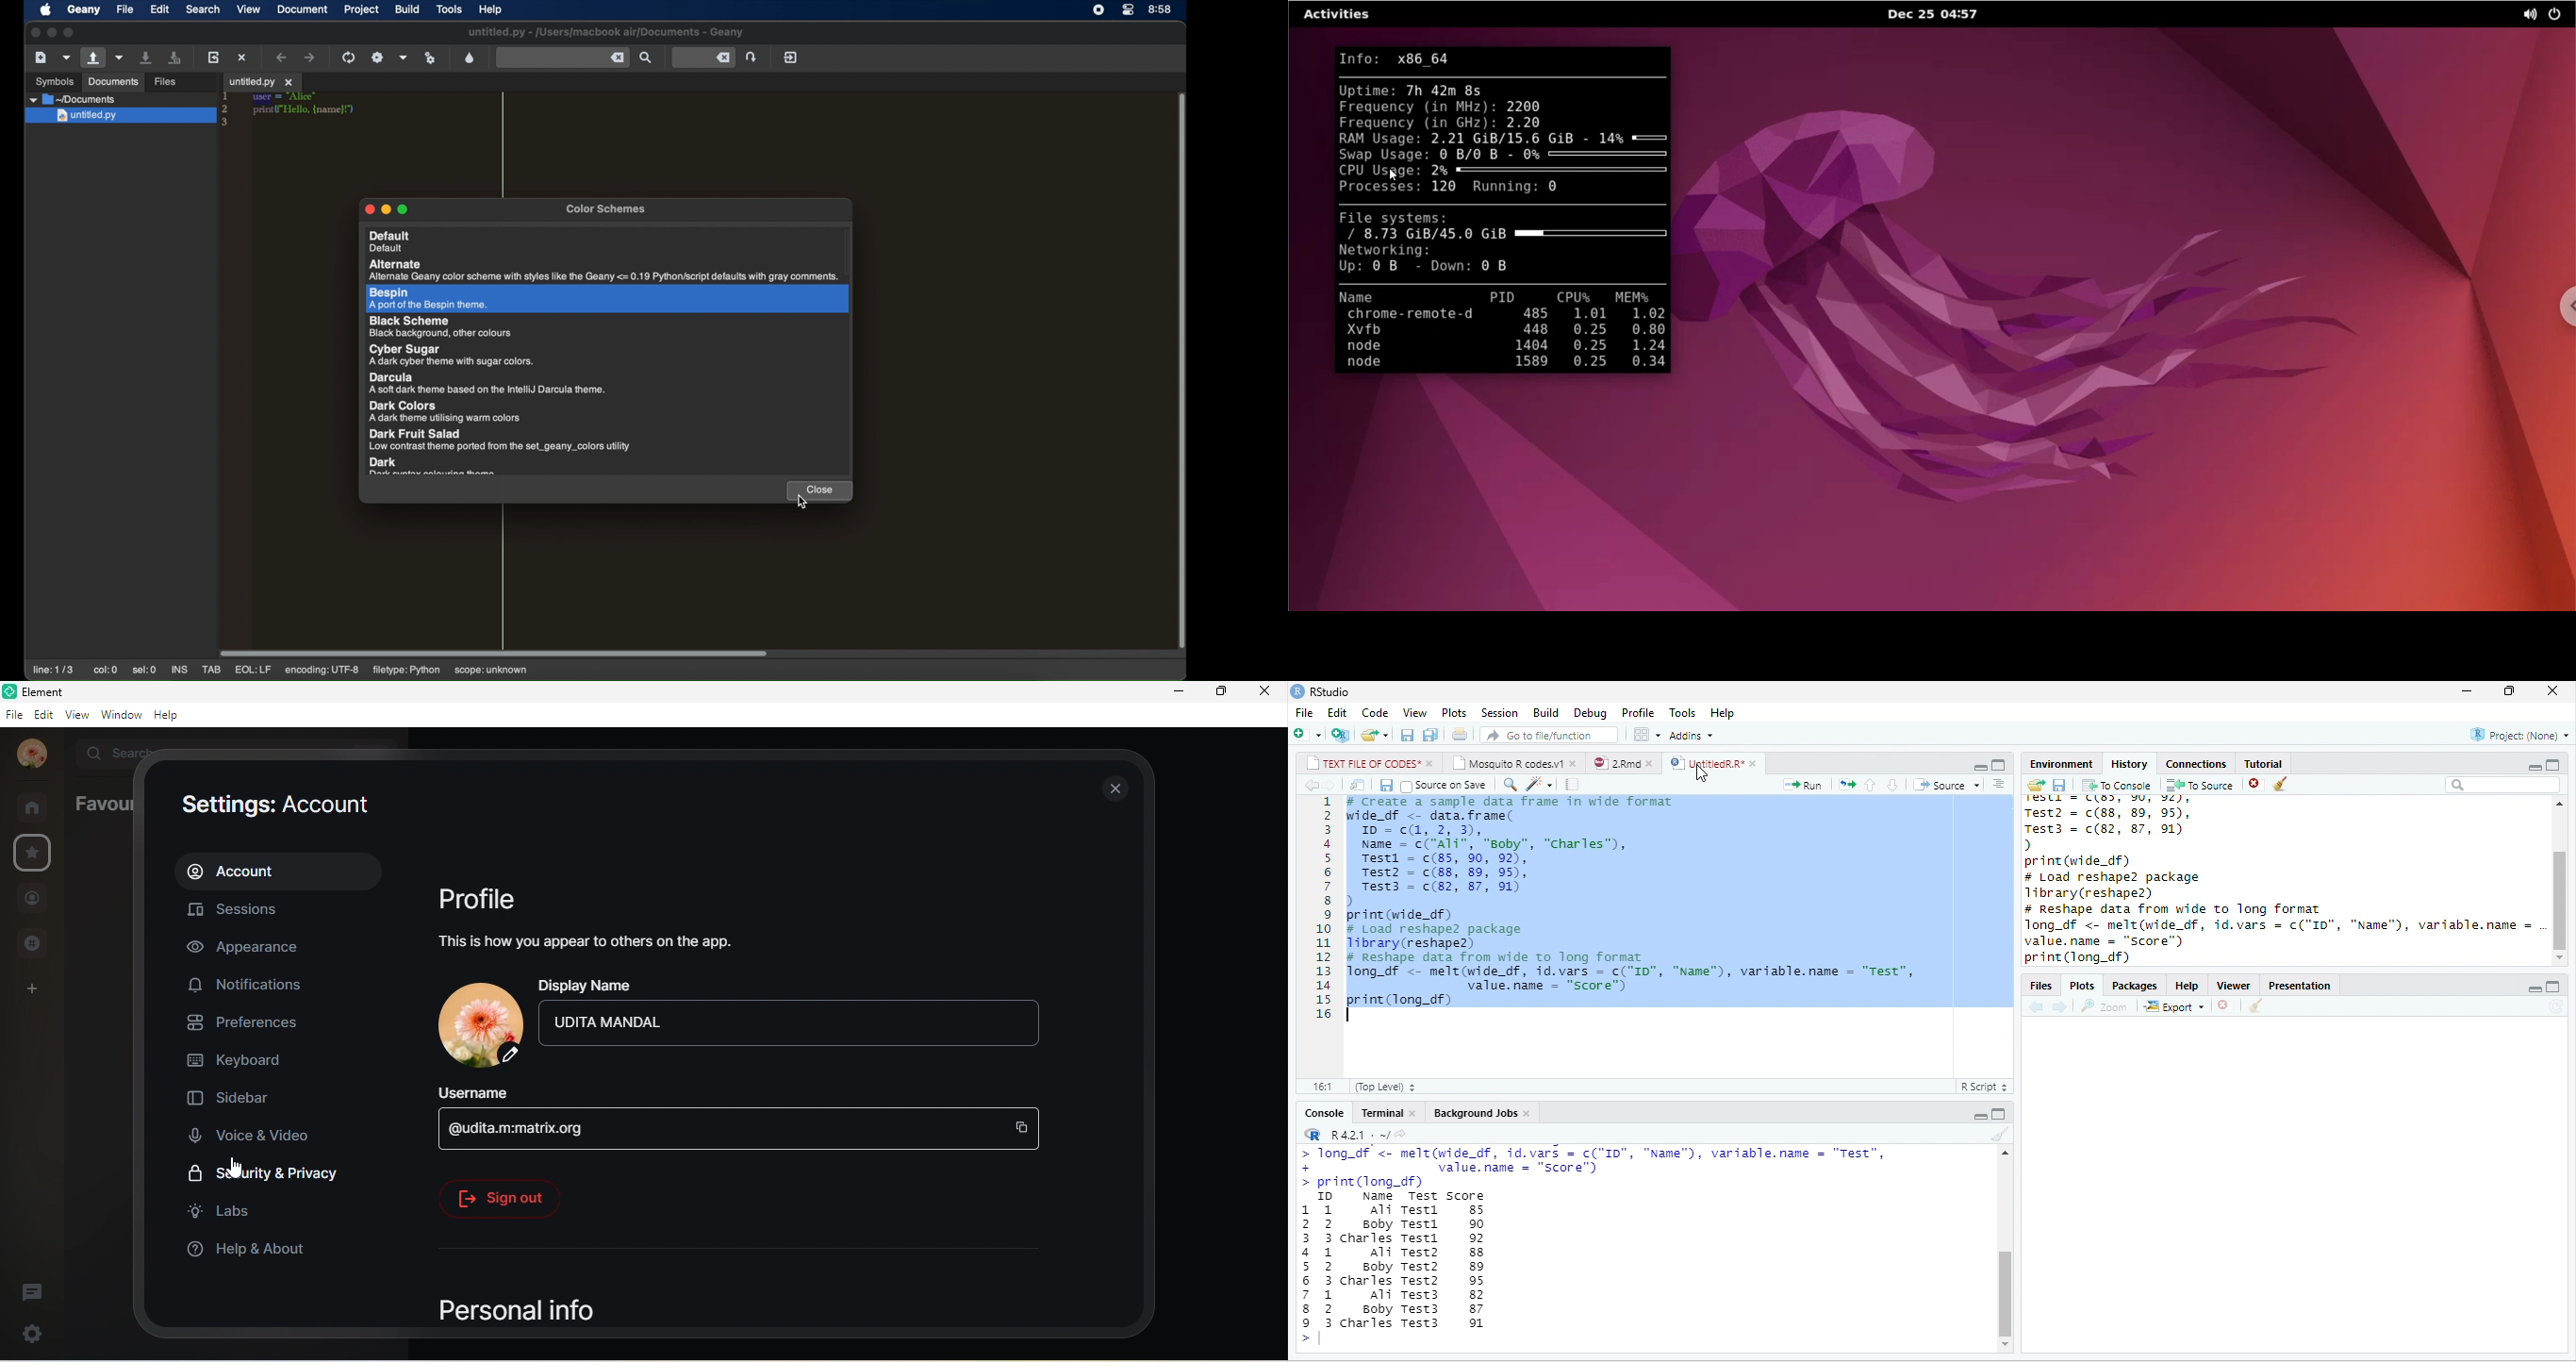 This screenshot has height=1372, width=2576. What do you see at coordinates (2556, 1006) in the screenshot?
I see `refresh` at bounding box center [2556, 1006].